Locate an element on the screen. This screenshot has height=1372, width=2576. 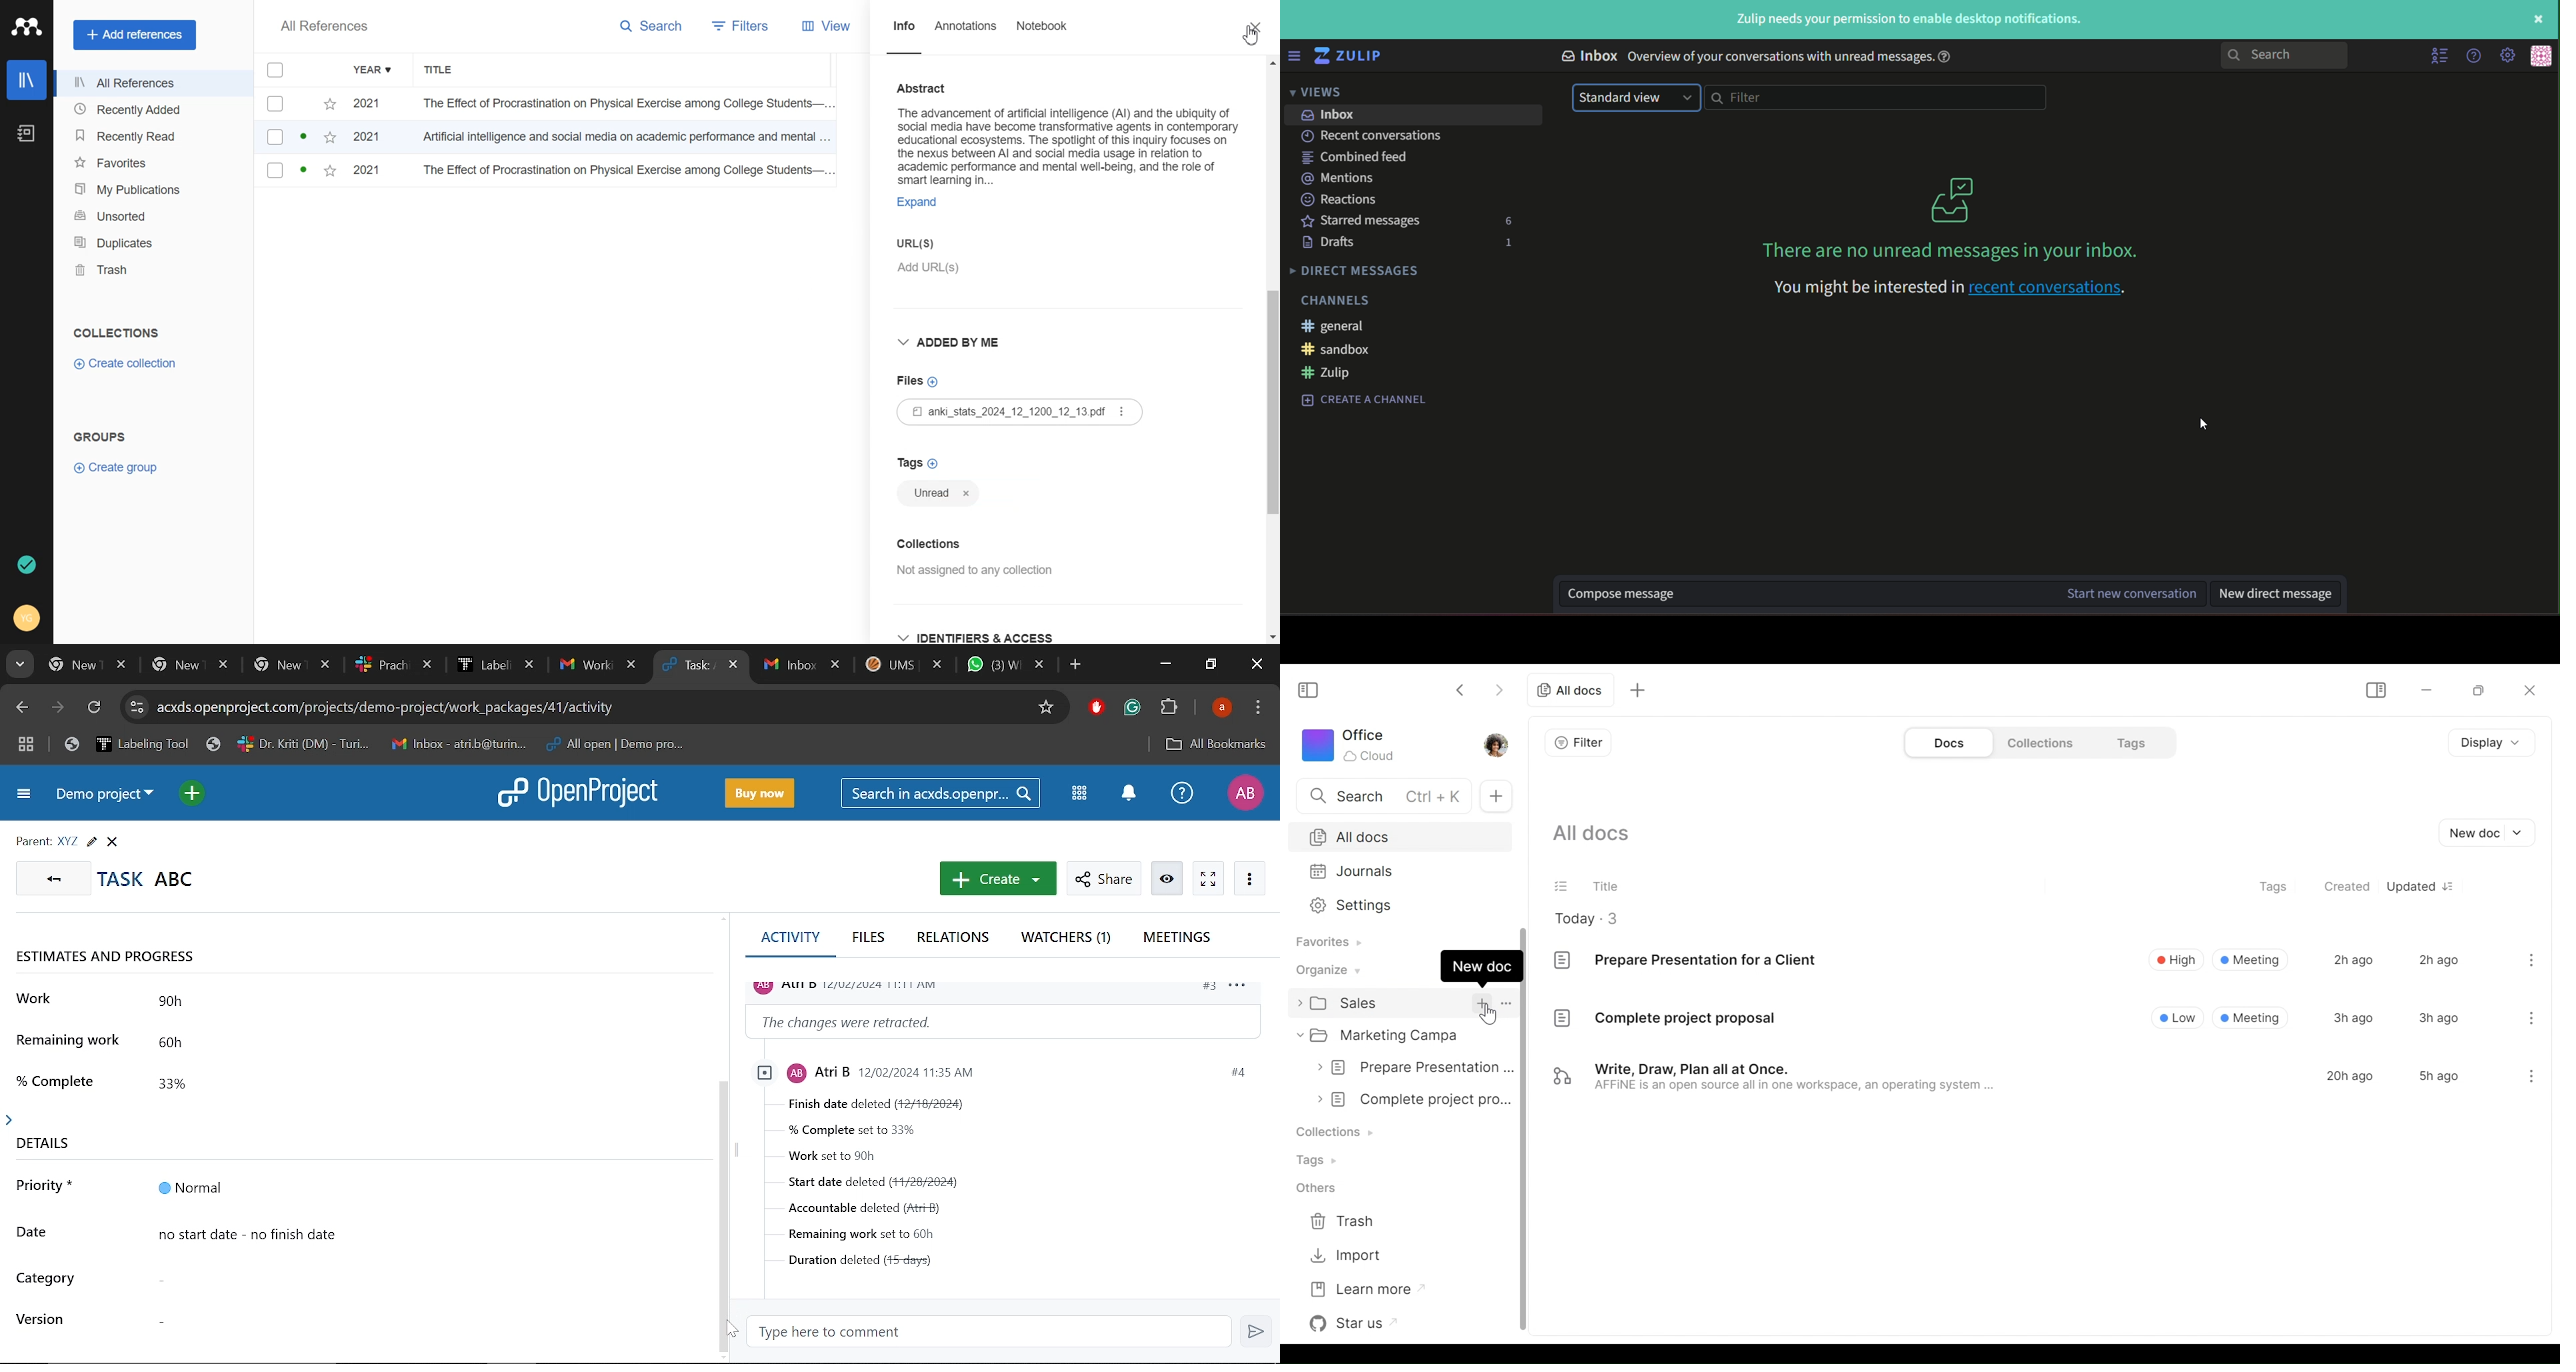
Addblock is located at coordinates (1096, 707).